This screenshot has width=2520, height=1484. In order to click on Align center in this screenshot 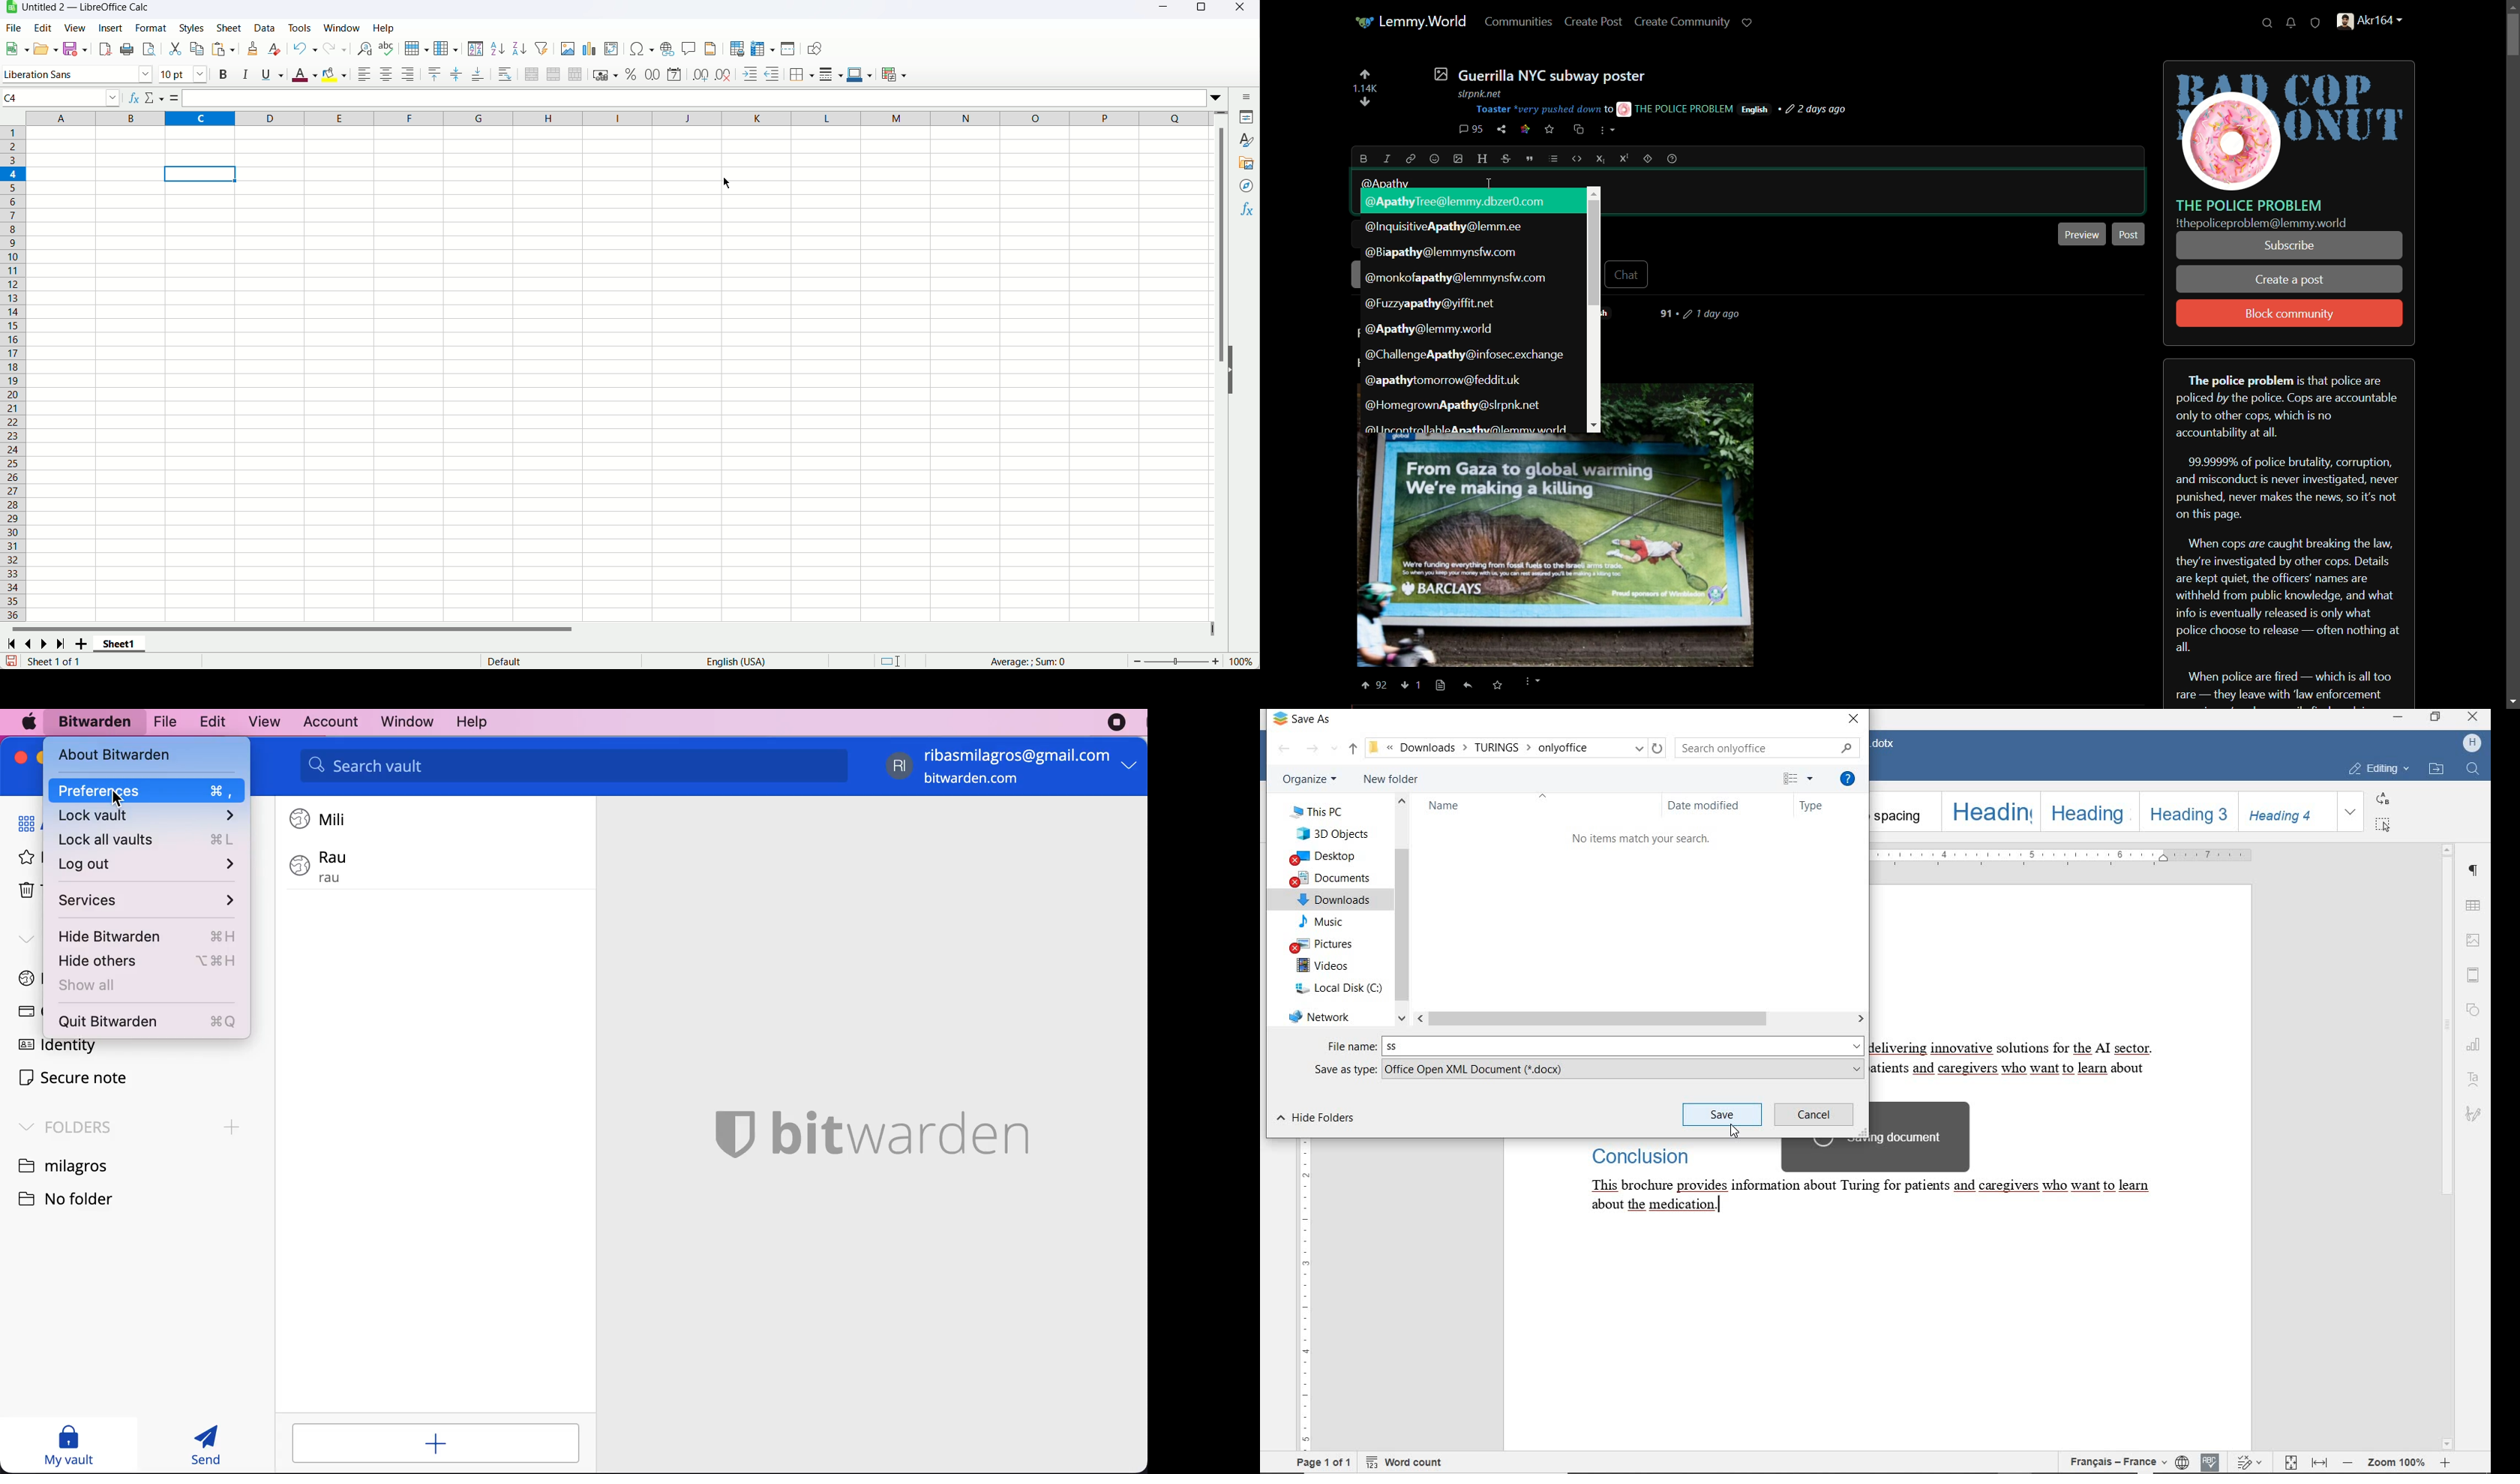, I will do `click(387, 75)`.